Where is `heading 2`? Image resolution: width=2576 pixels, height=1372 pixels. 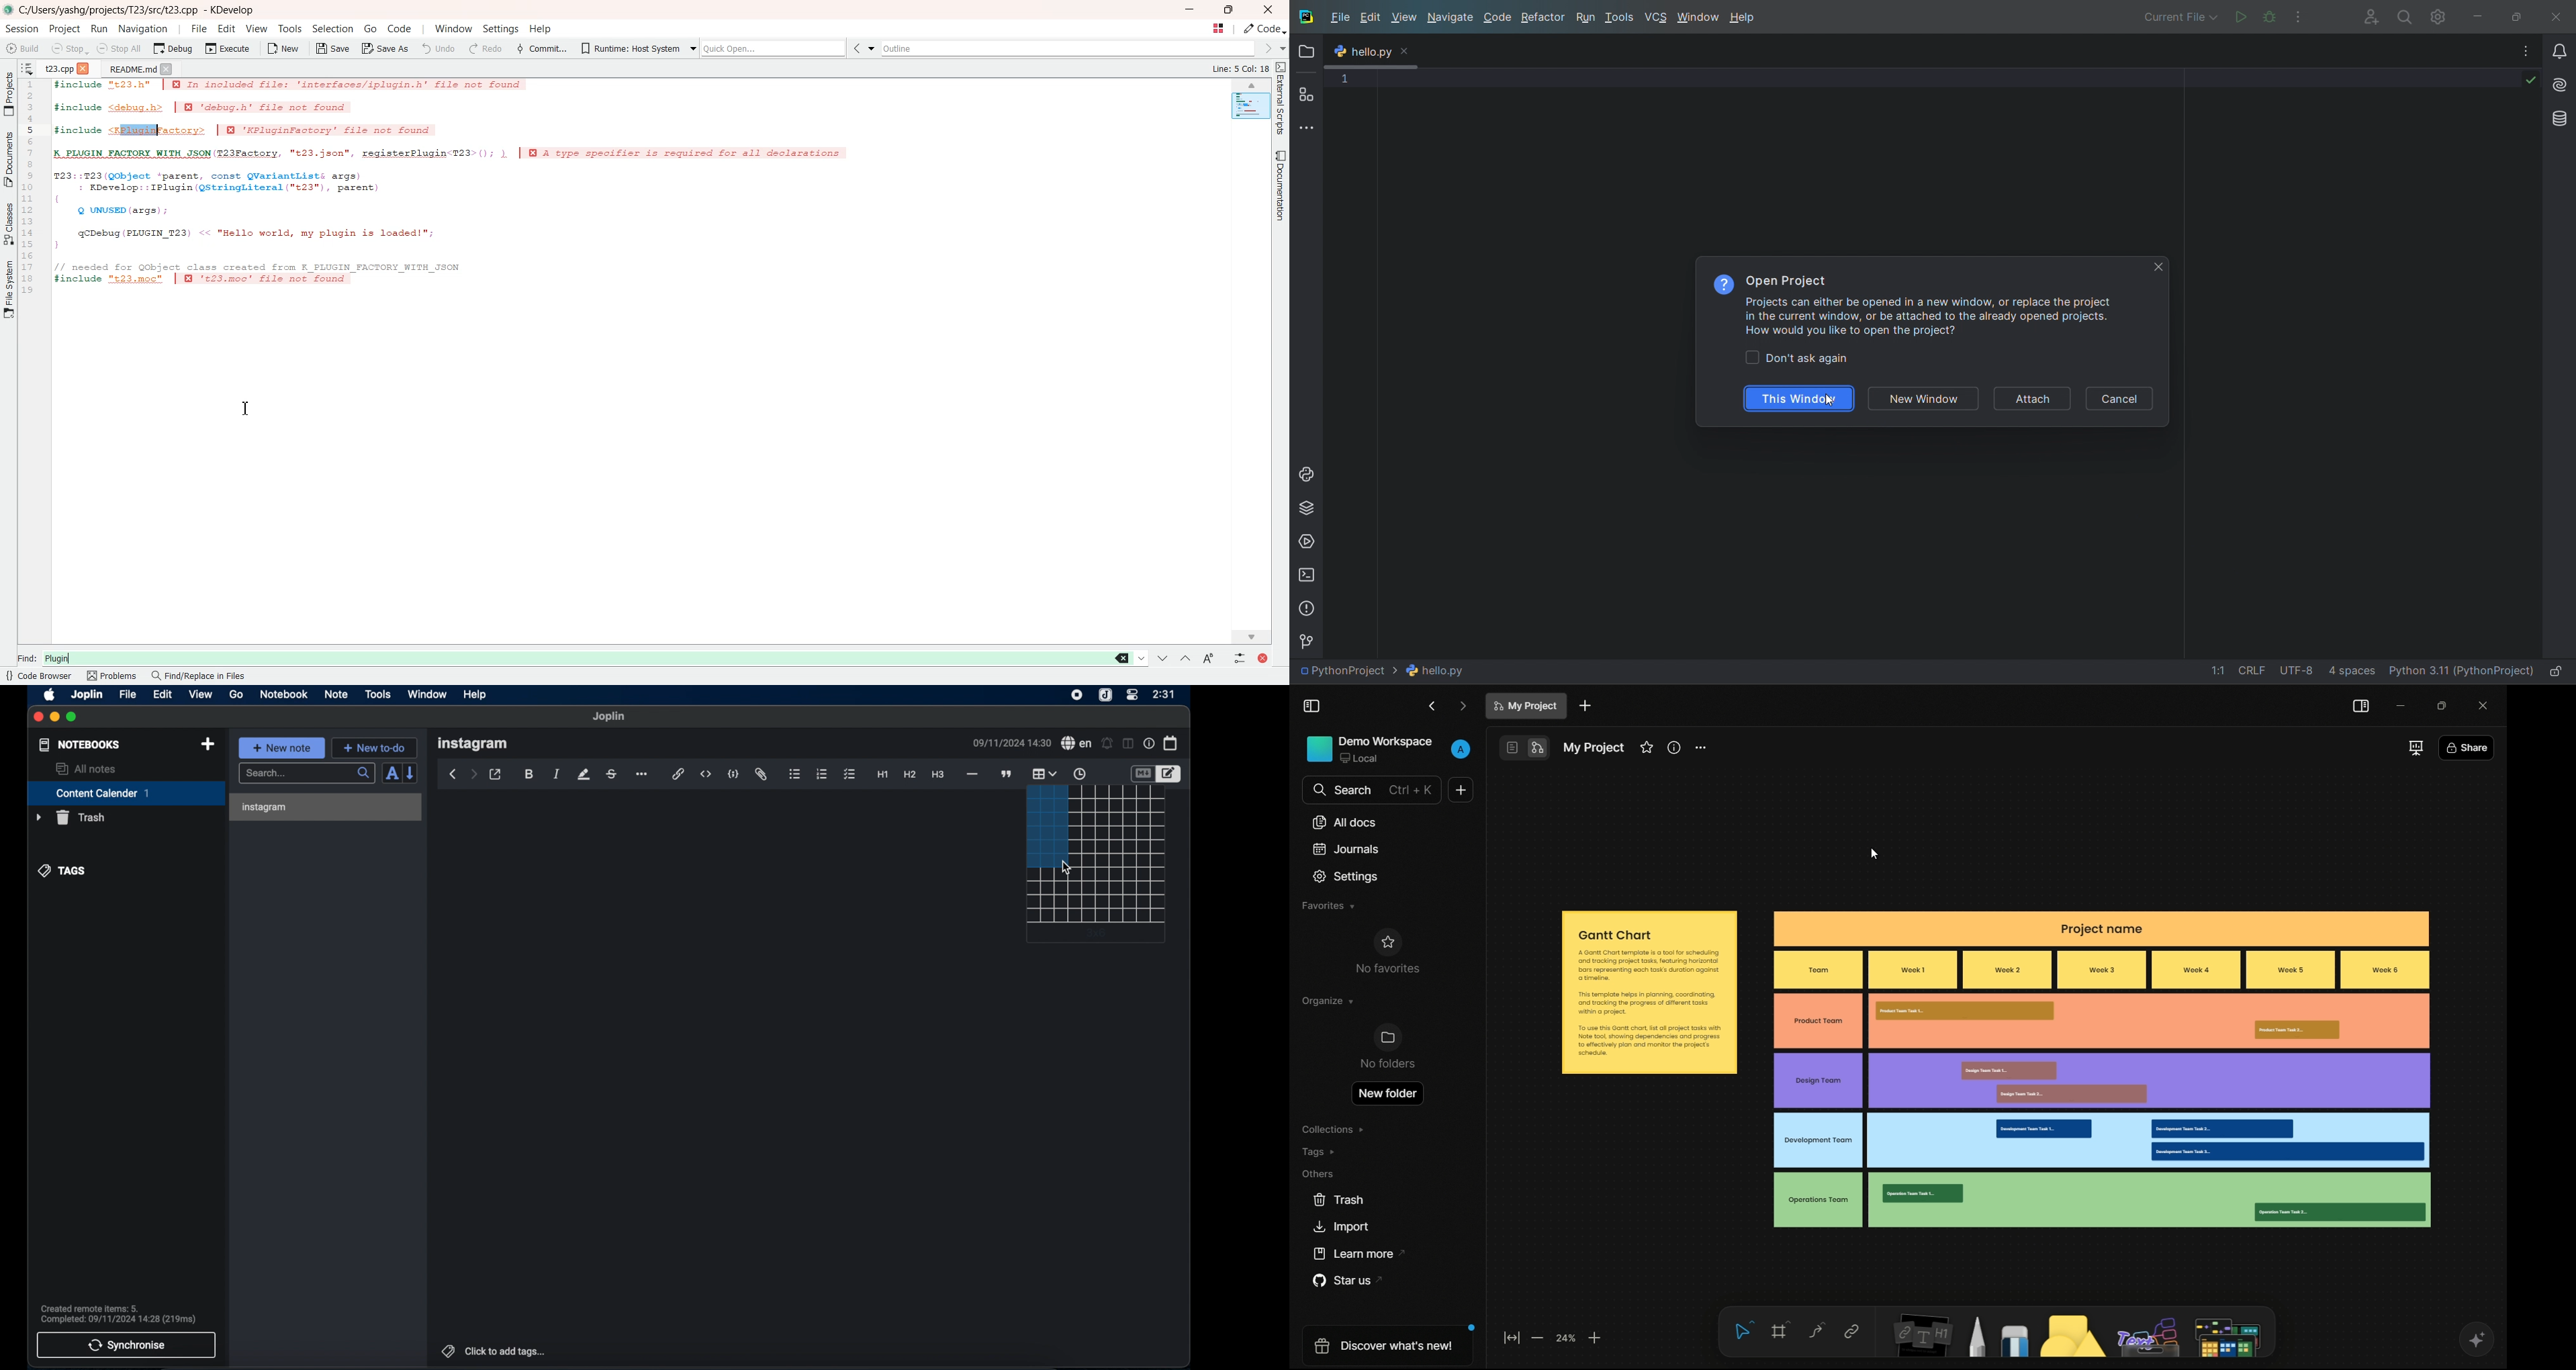
heading 2 is located at coordinates (910, 774).